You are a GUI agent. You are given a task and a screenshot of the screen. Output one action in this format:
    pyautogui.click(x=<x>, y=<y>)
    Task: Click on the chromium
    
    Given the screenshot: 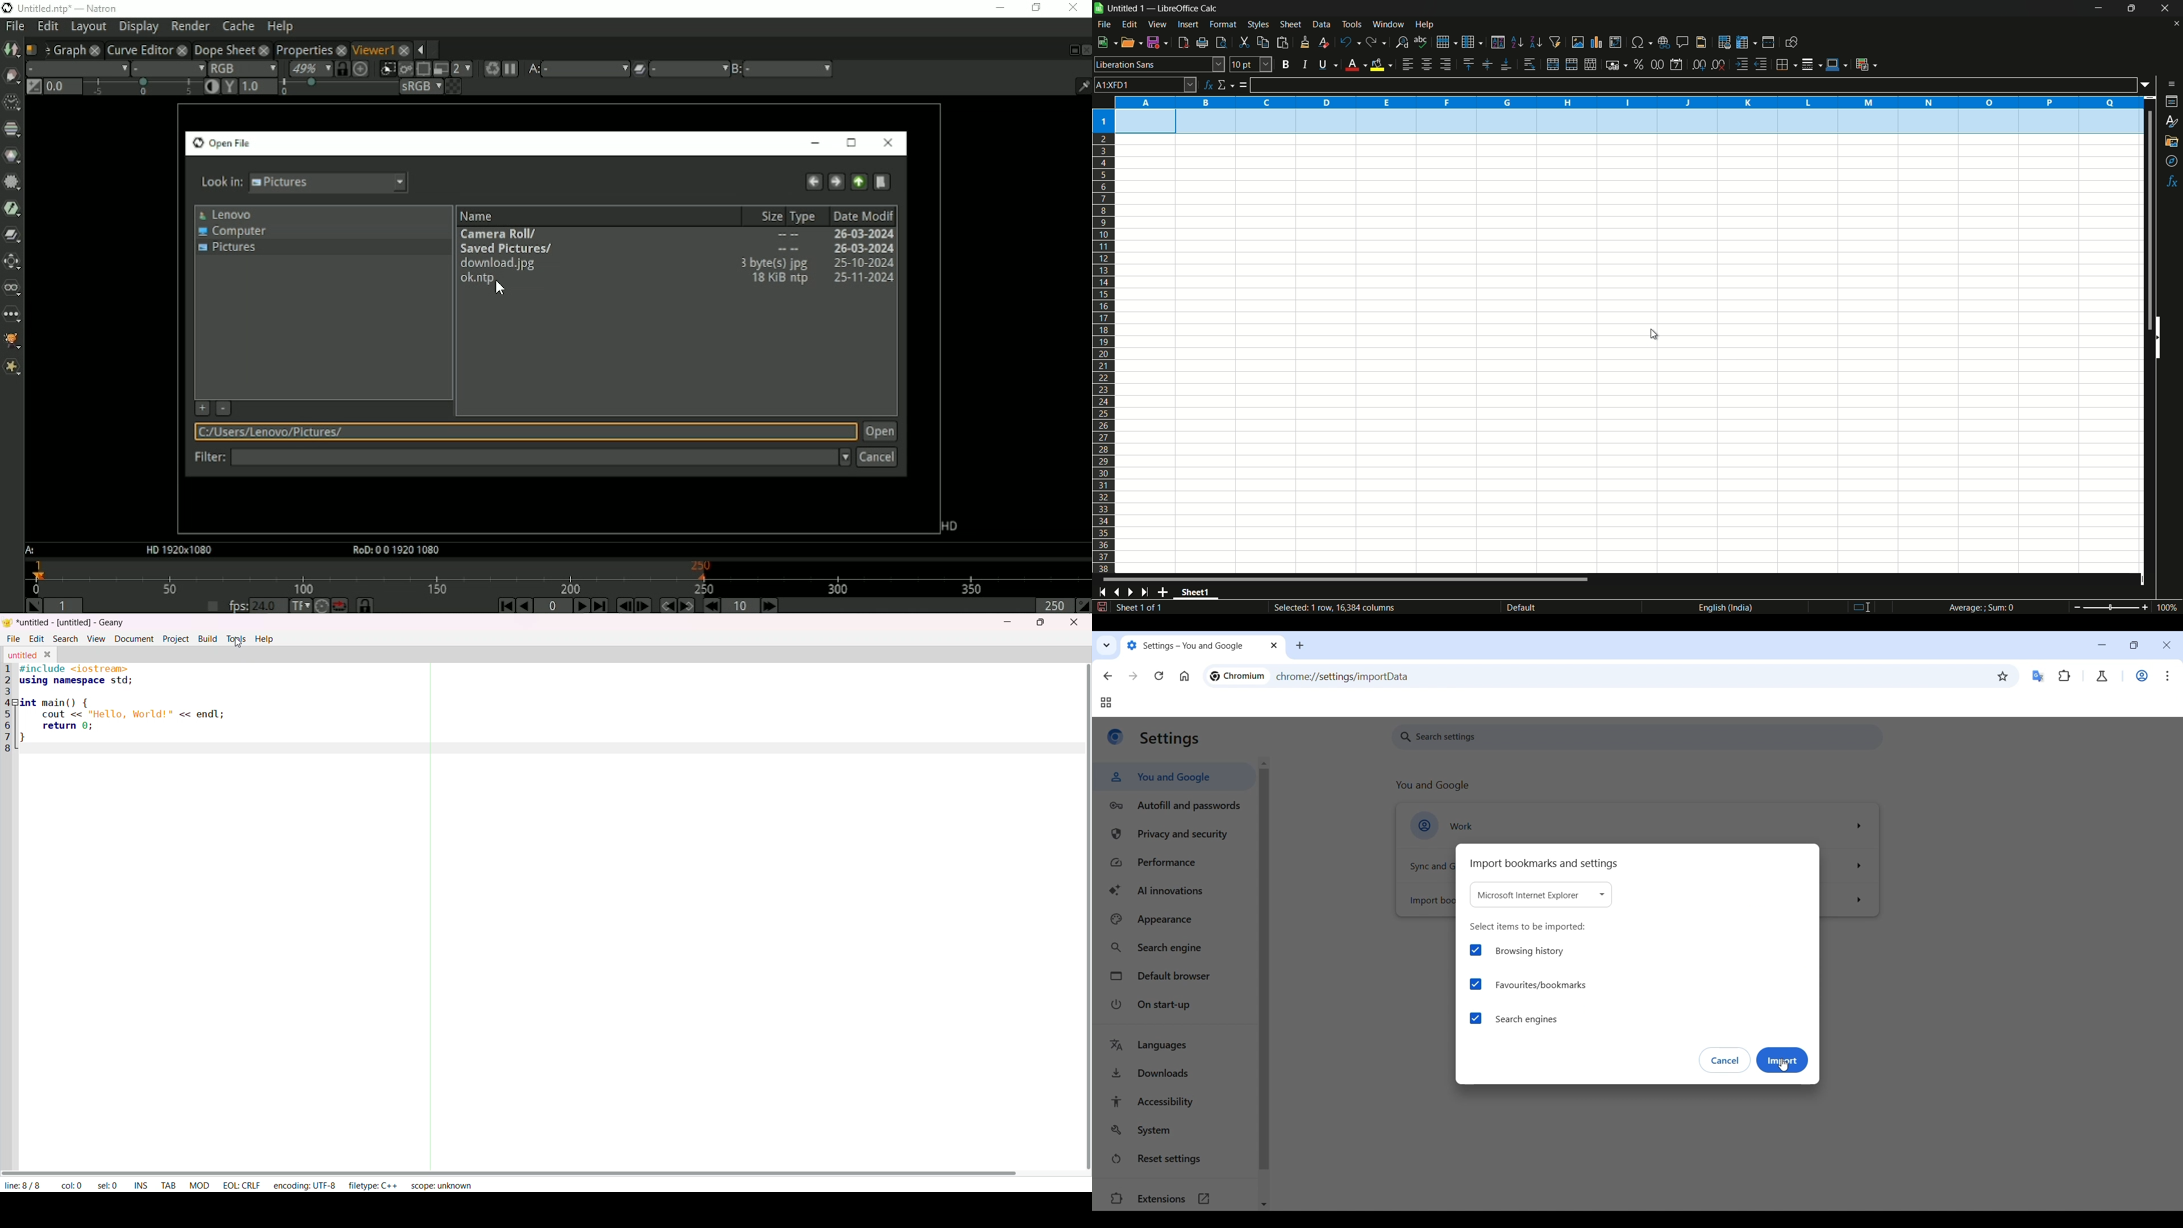 What is the action you would take?
    pyautogui.click(x=1237, y=676)
    